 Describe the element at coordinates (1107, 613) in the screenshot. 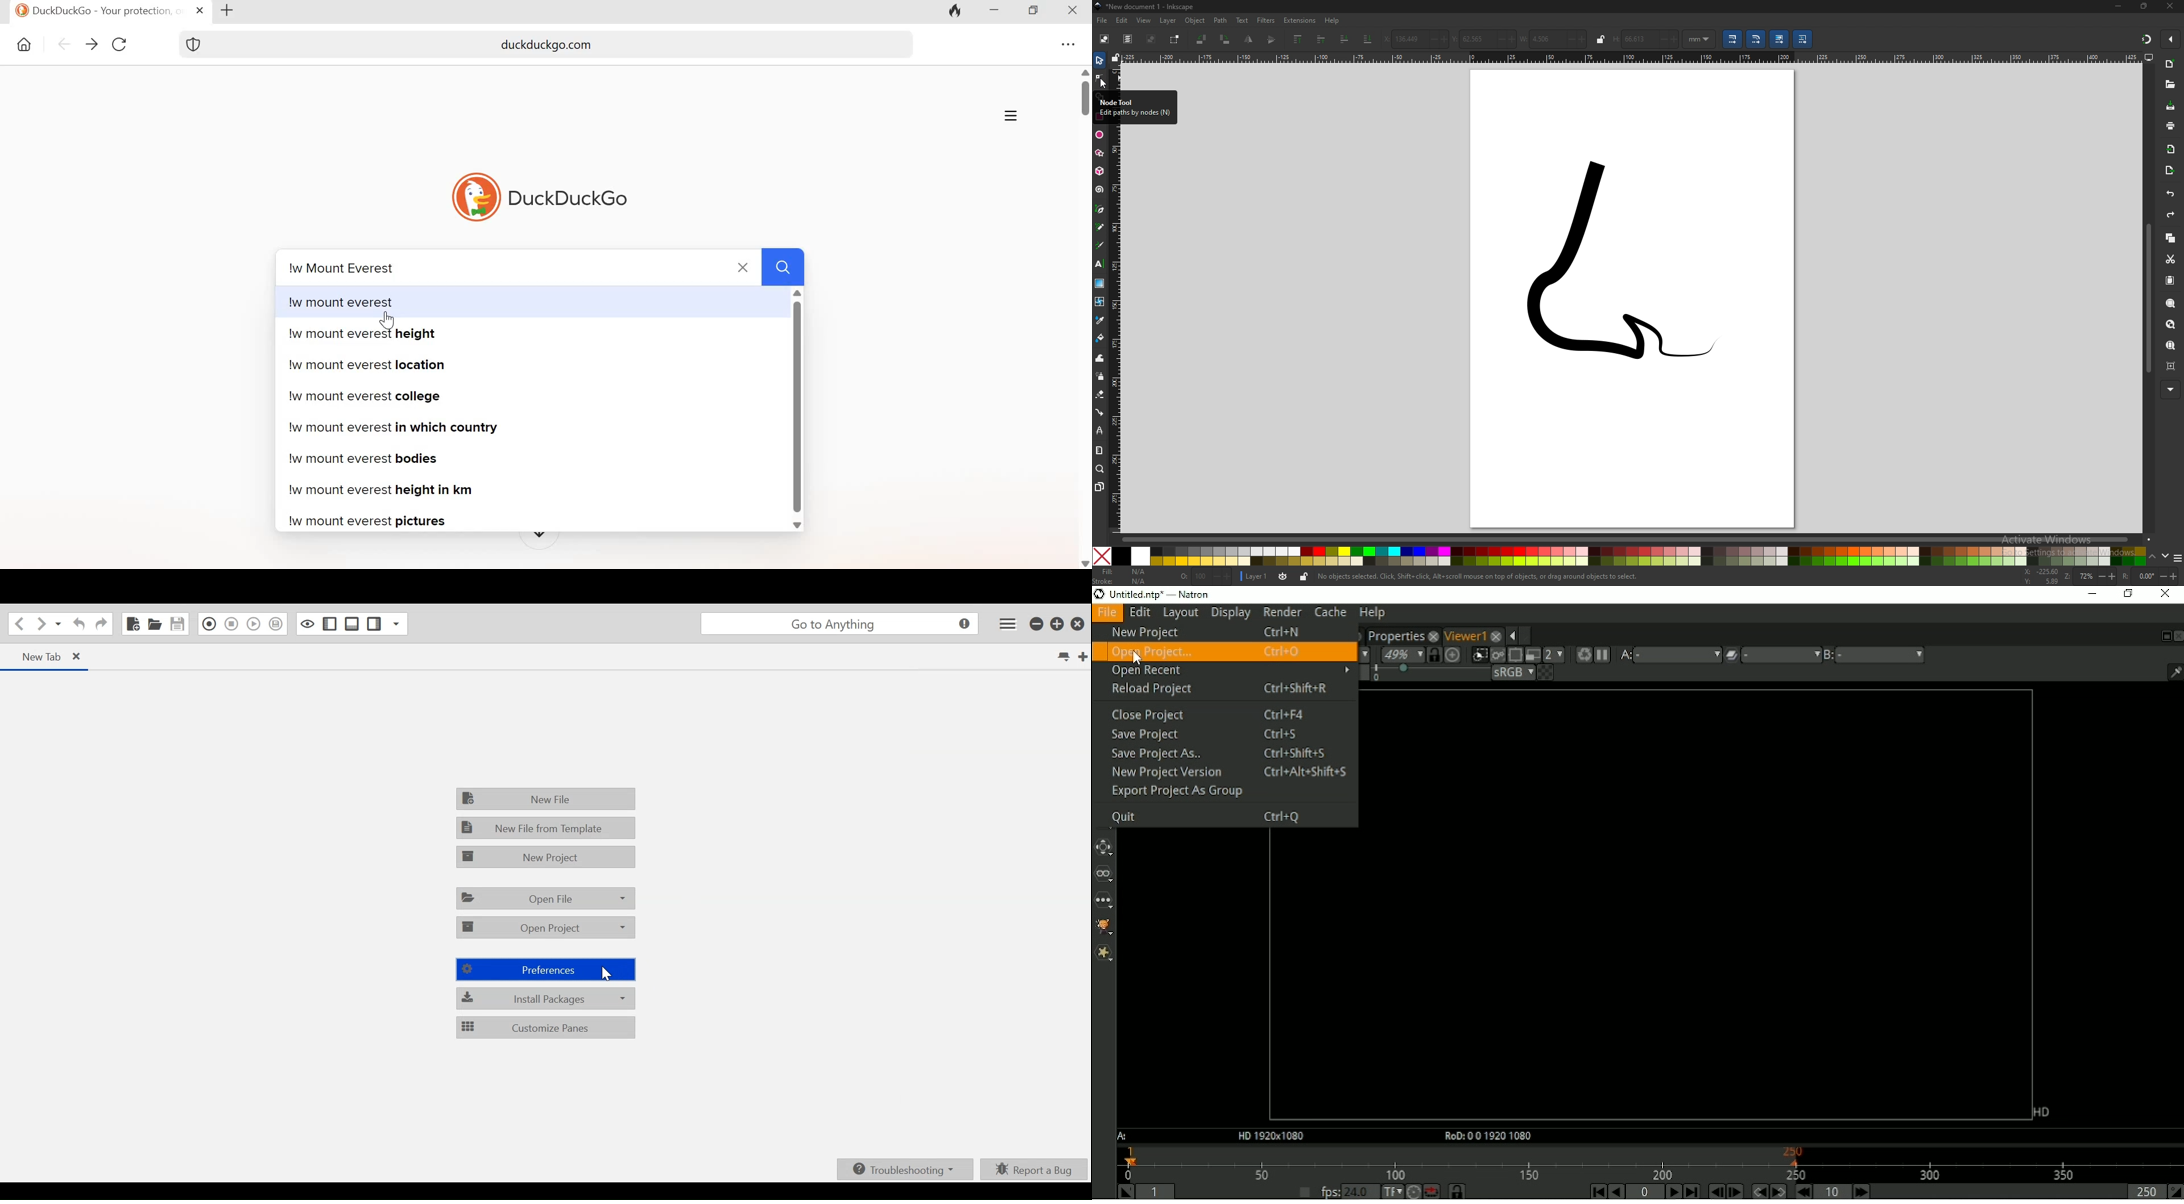

I see `File` at that location.